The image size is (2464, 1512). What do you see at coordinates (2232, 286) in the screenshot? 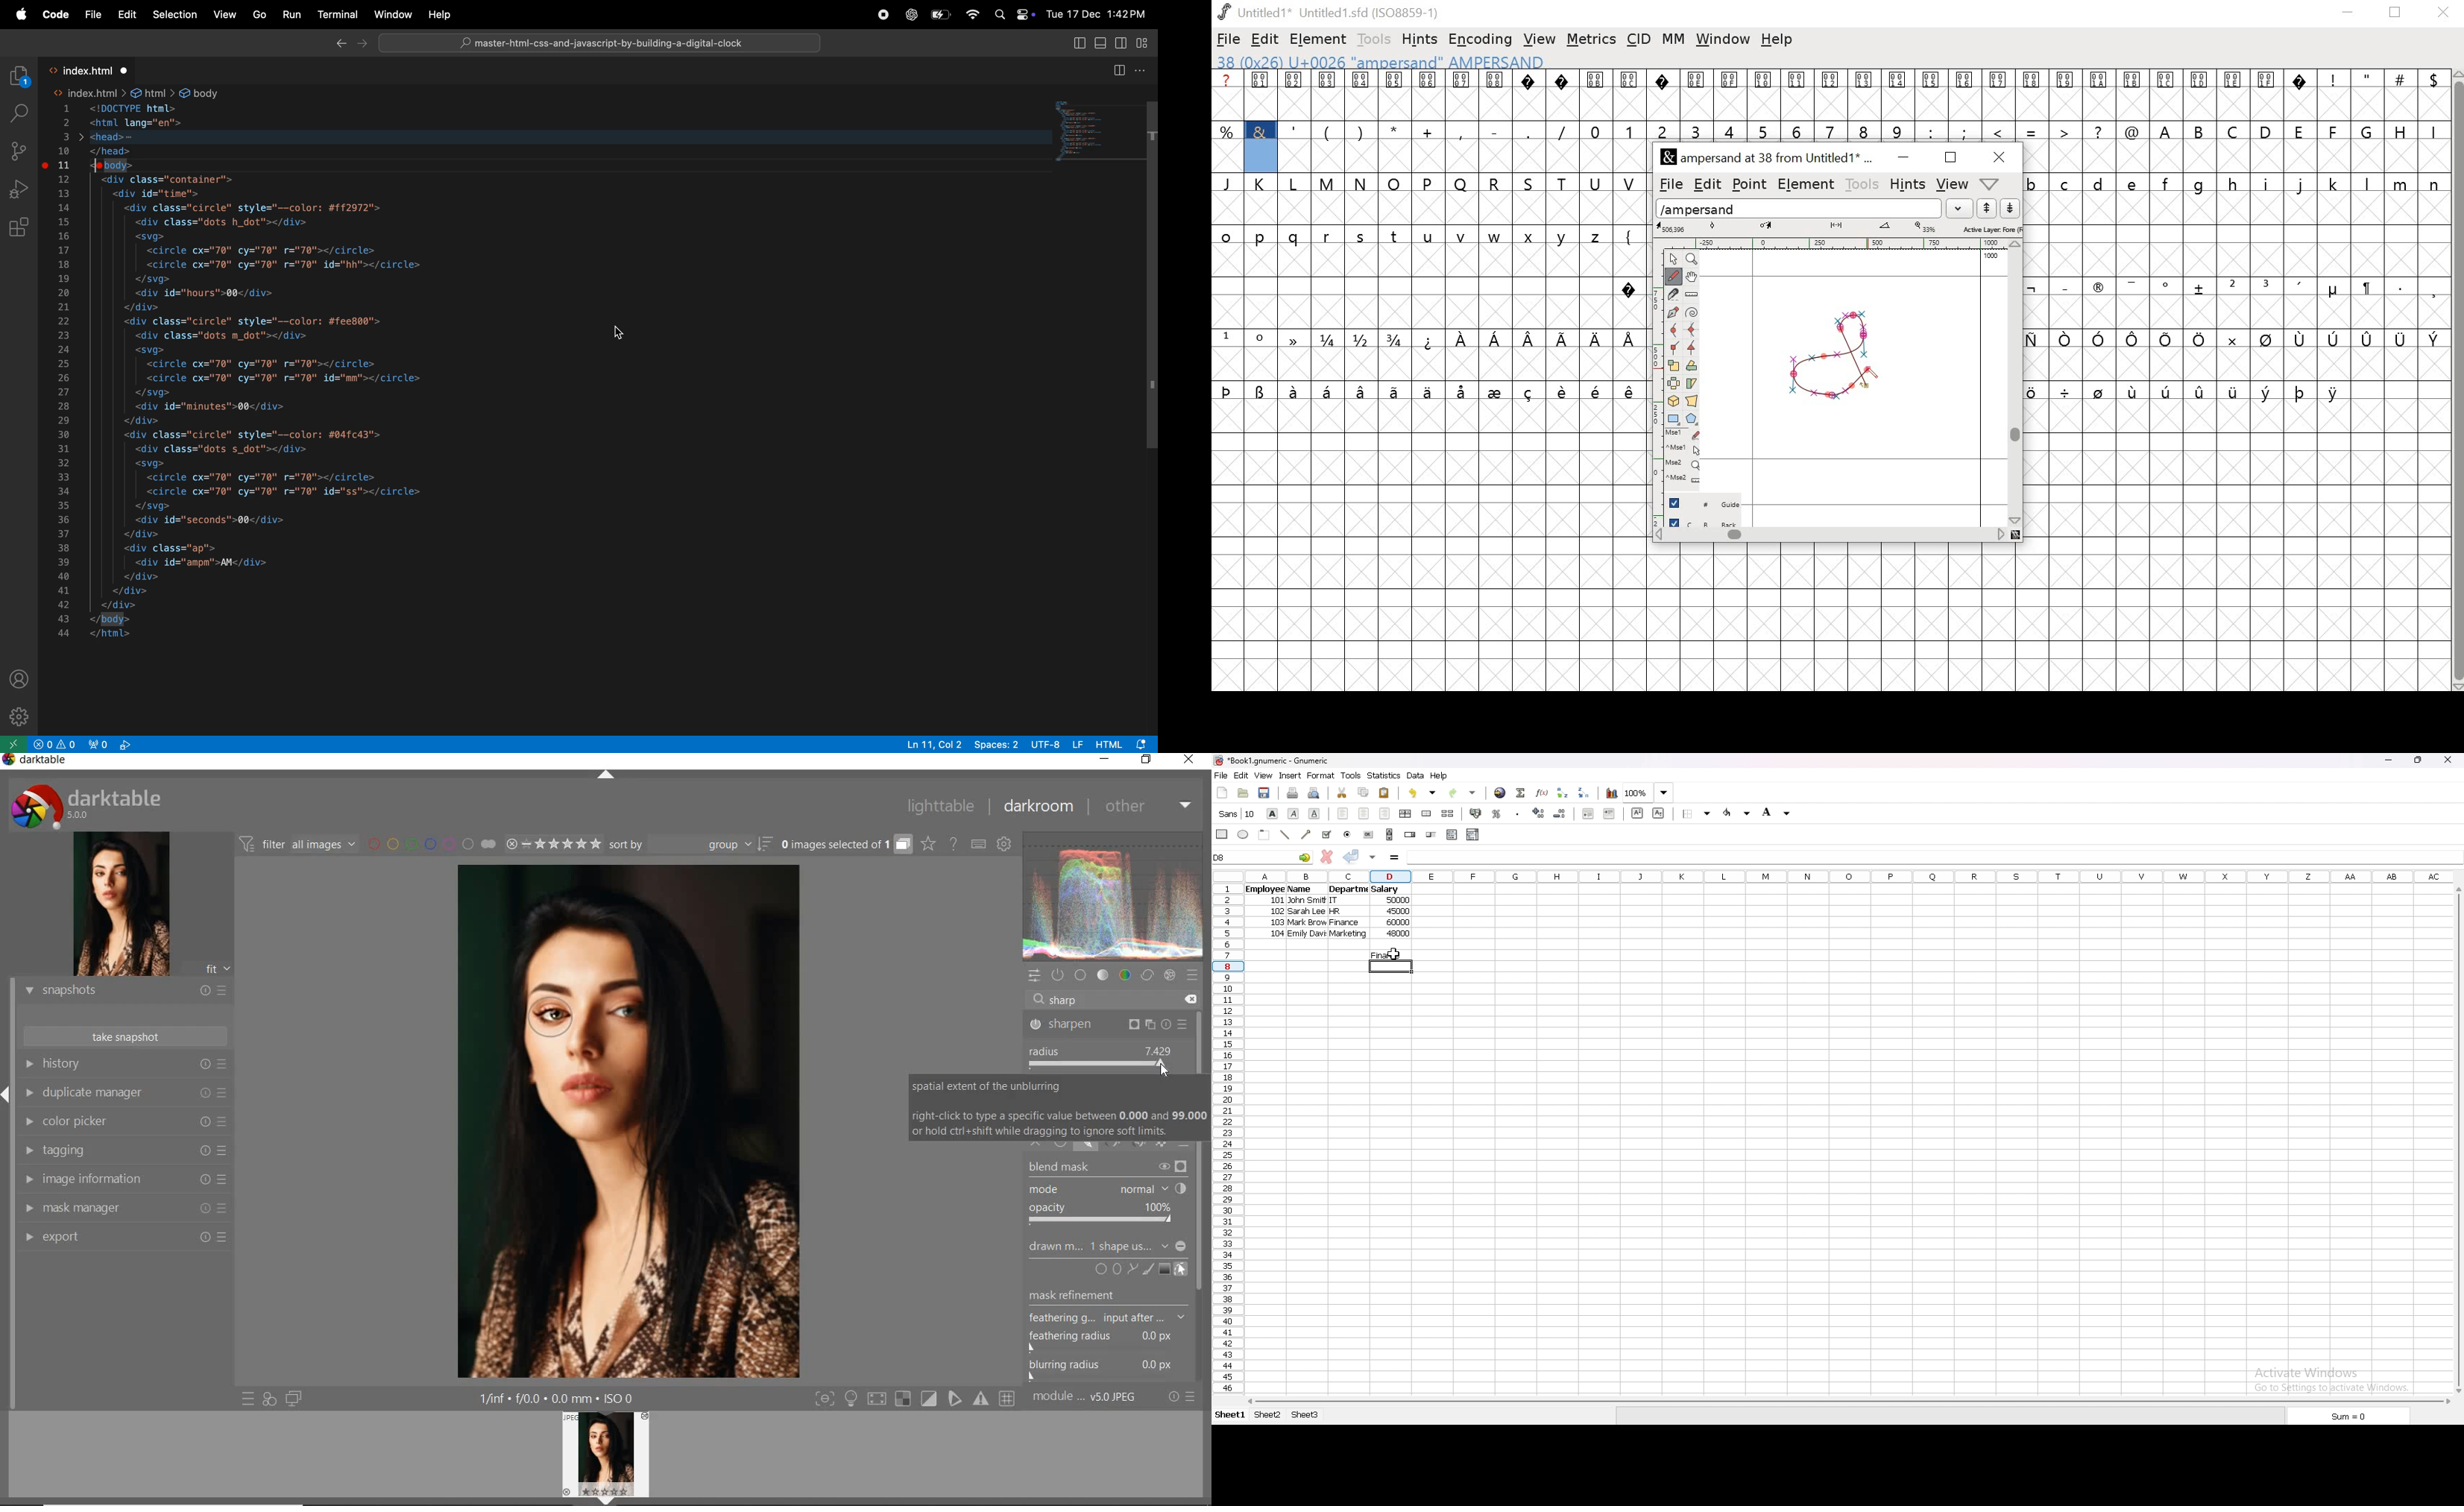
I see `2` at bounding box center [2232, 286].